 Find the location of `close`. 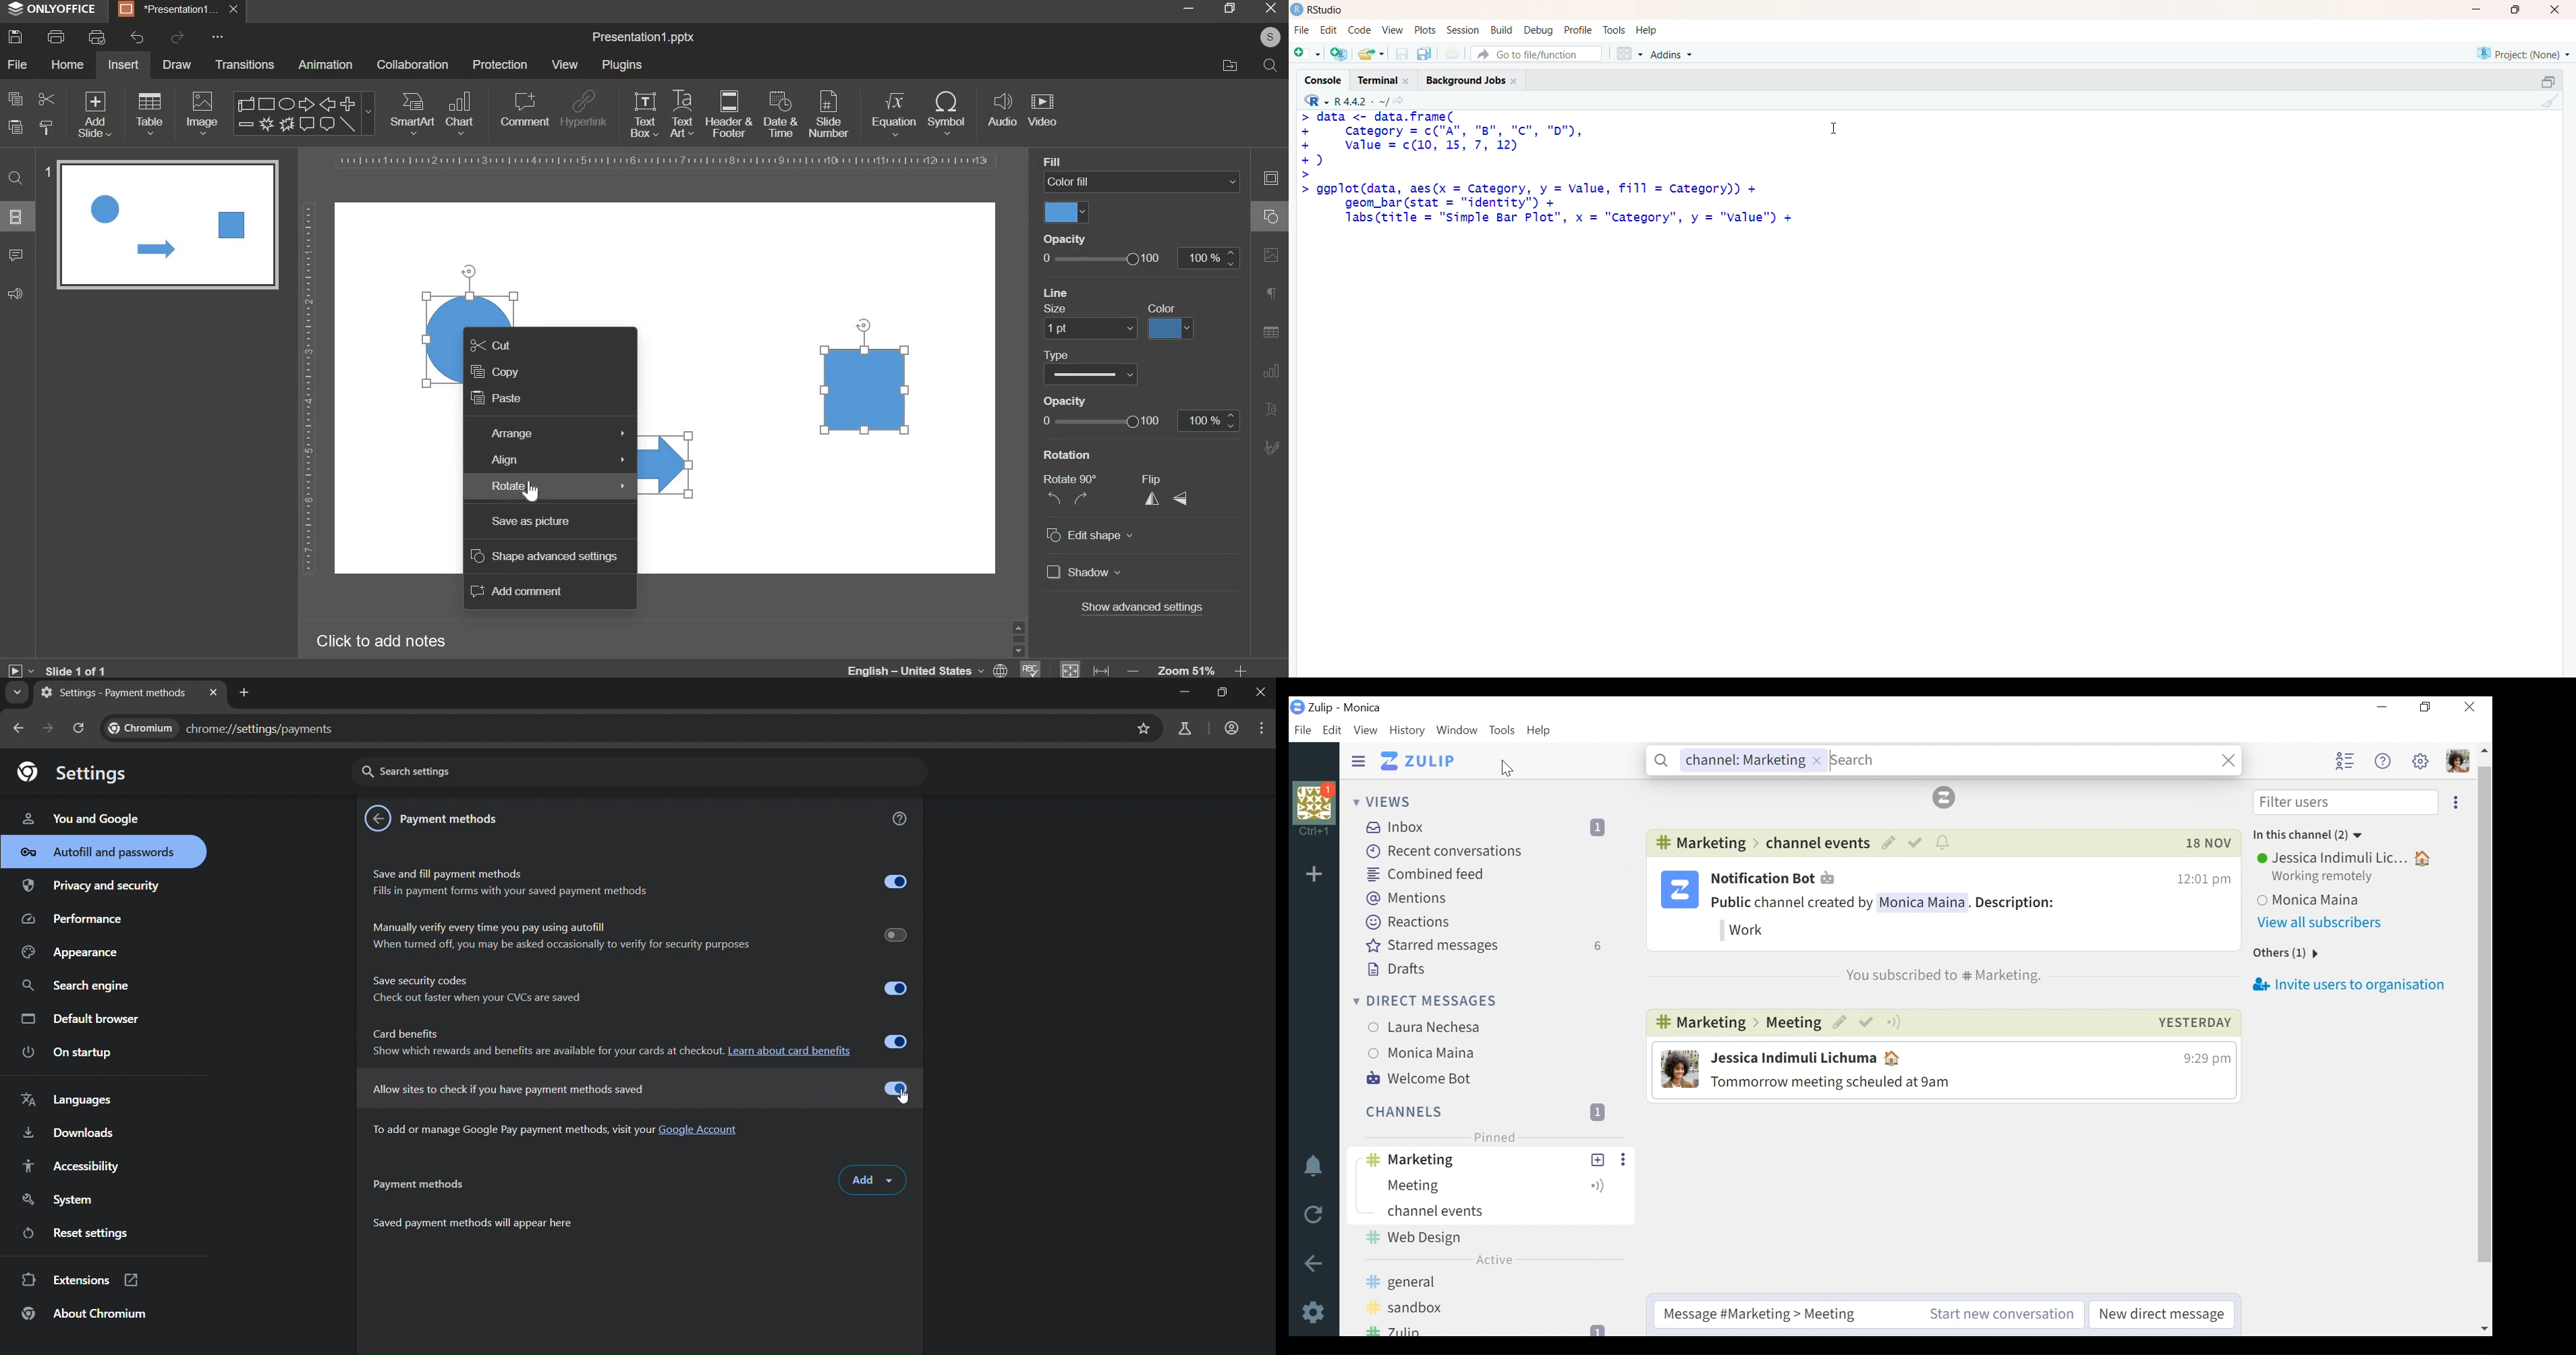

close is located at coordinates (236, 9).